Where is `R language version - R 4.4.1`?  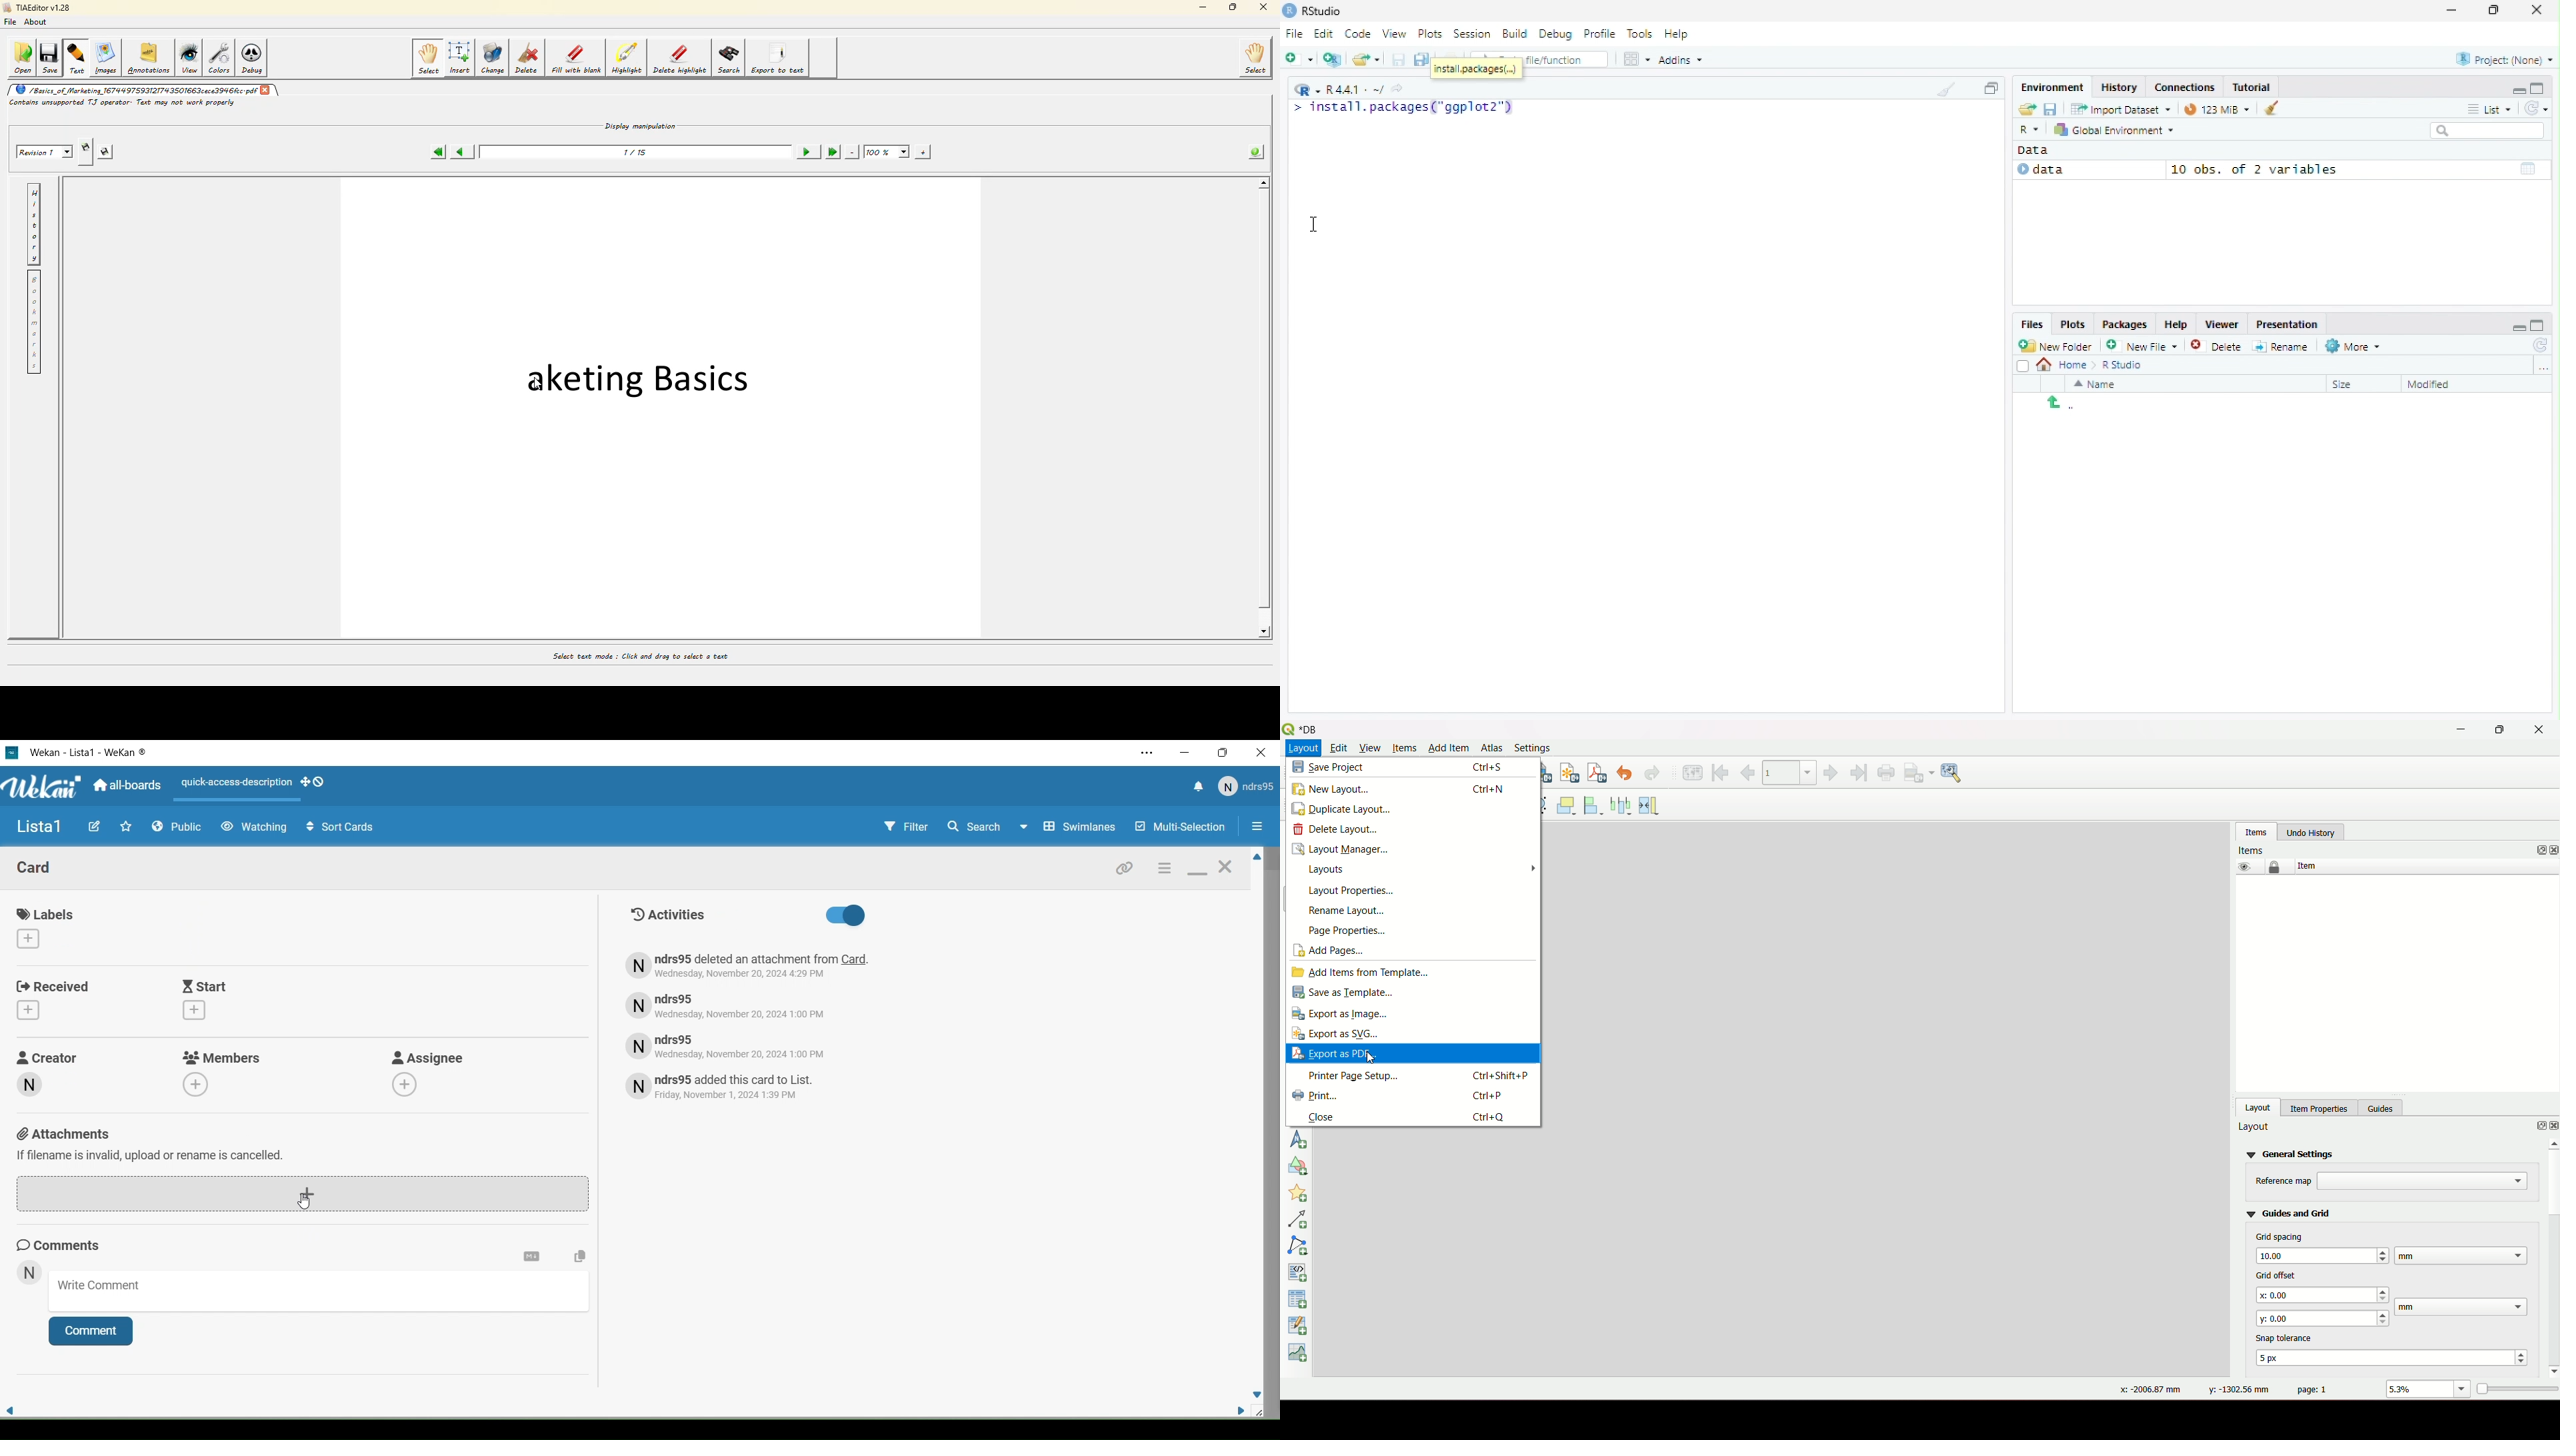
R language version - R 4.4.1 is located at coordinates (1355, 88).